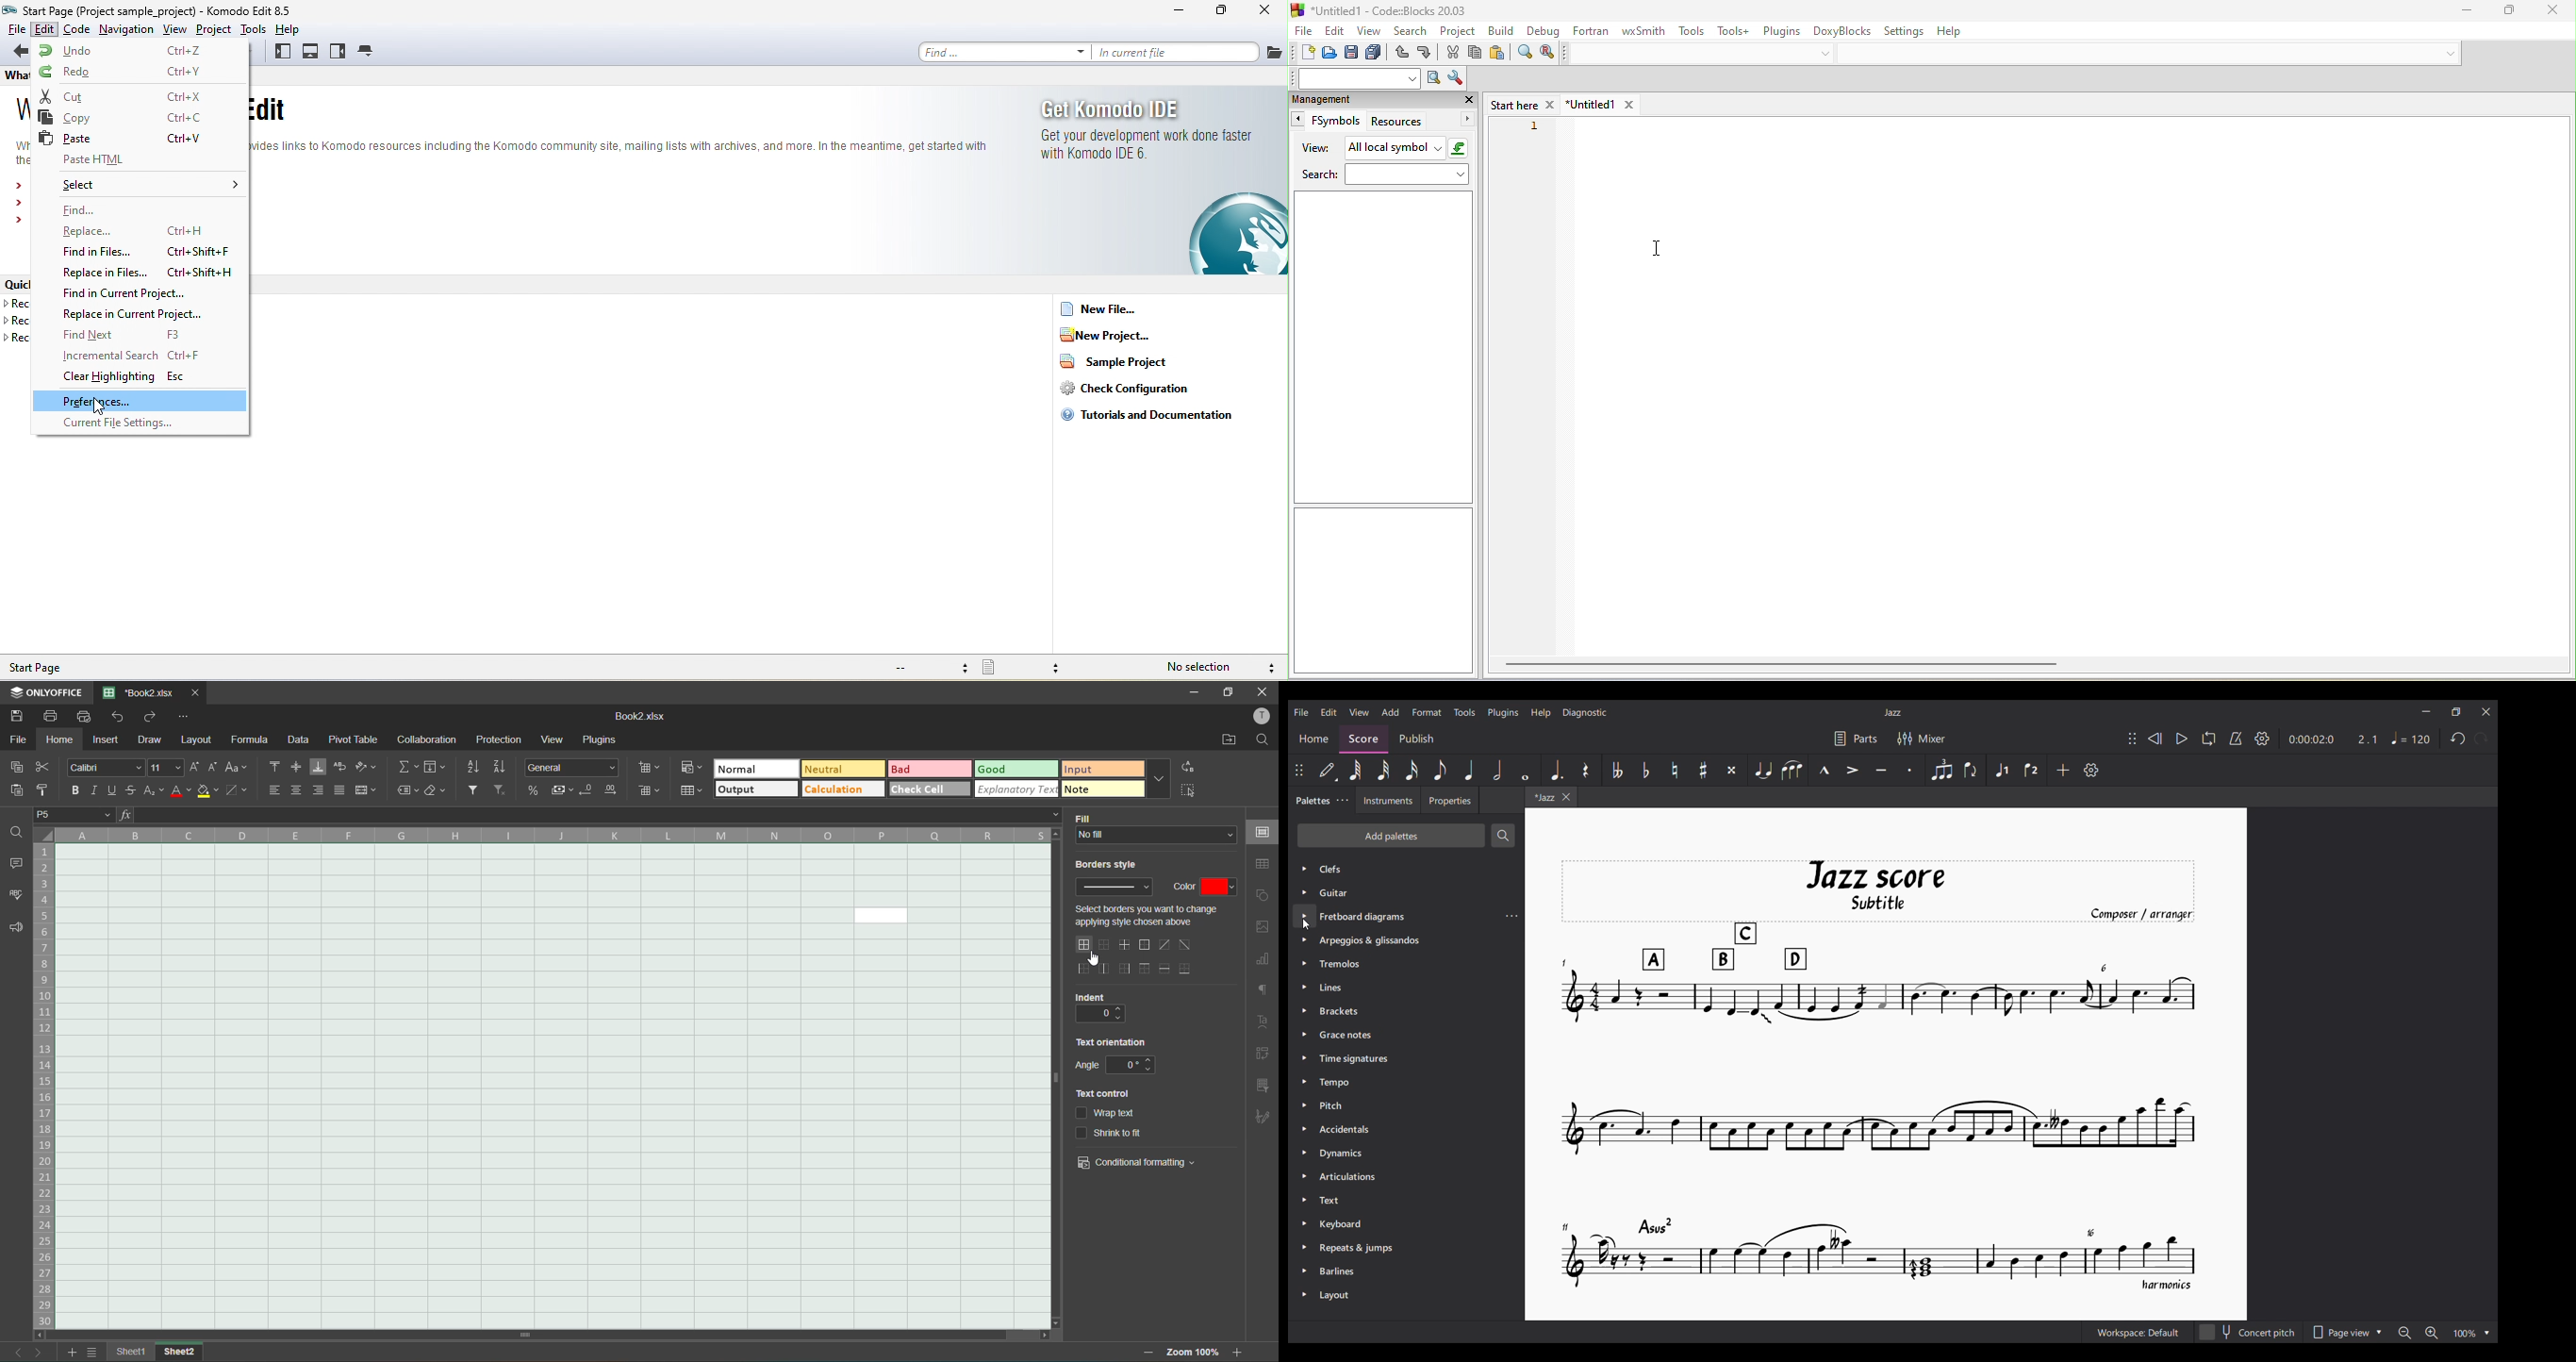  What do you see at coordinates (1381, 347) in the screenshot?
I see `sidebar` at bounding box center [1381, 347].